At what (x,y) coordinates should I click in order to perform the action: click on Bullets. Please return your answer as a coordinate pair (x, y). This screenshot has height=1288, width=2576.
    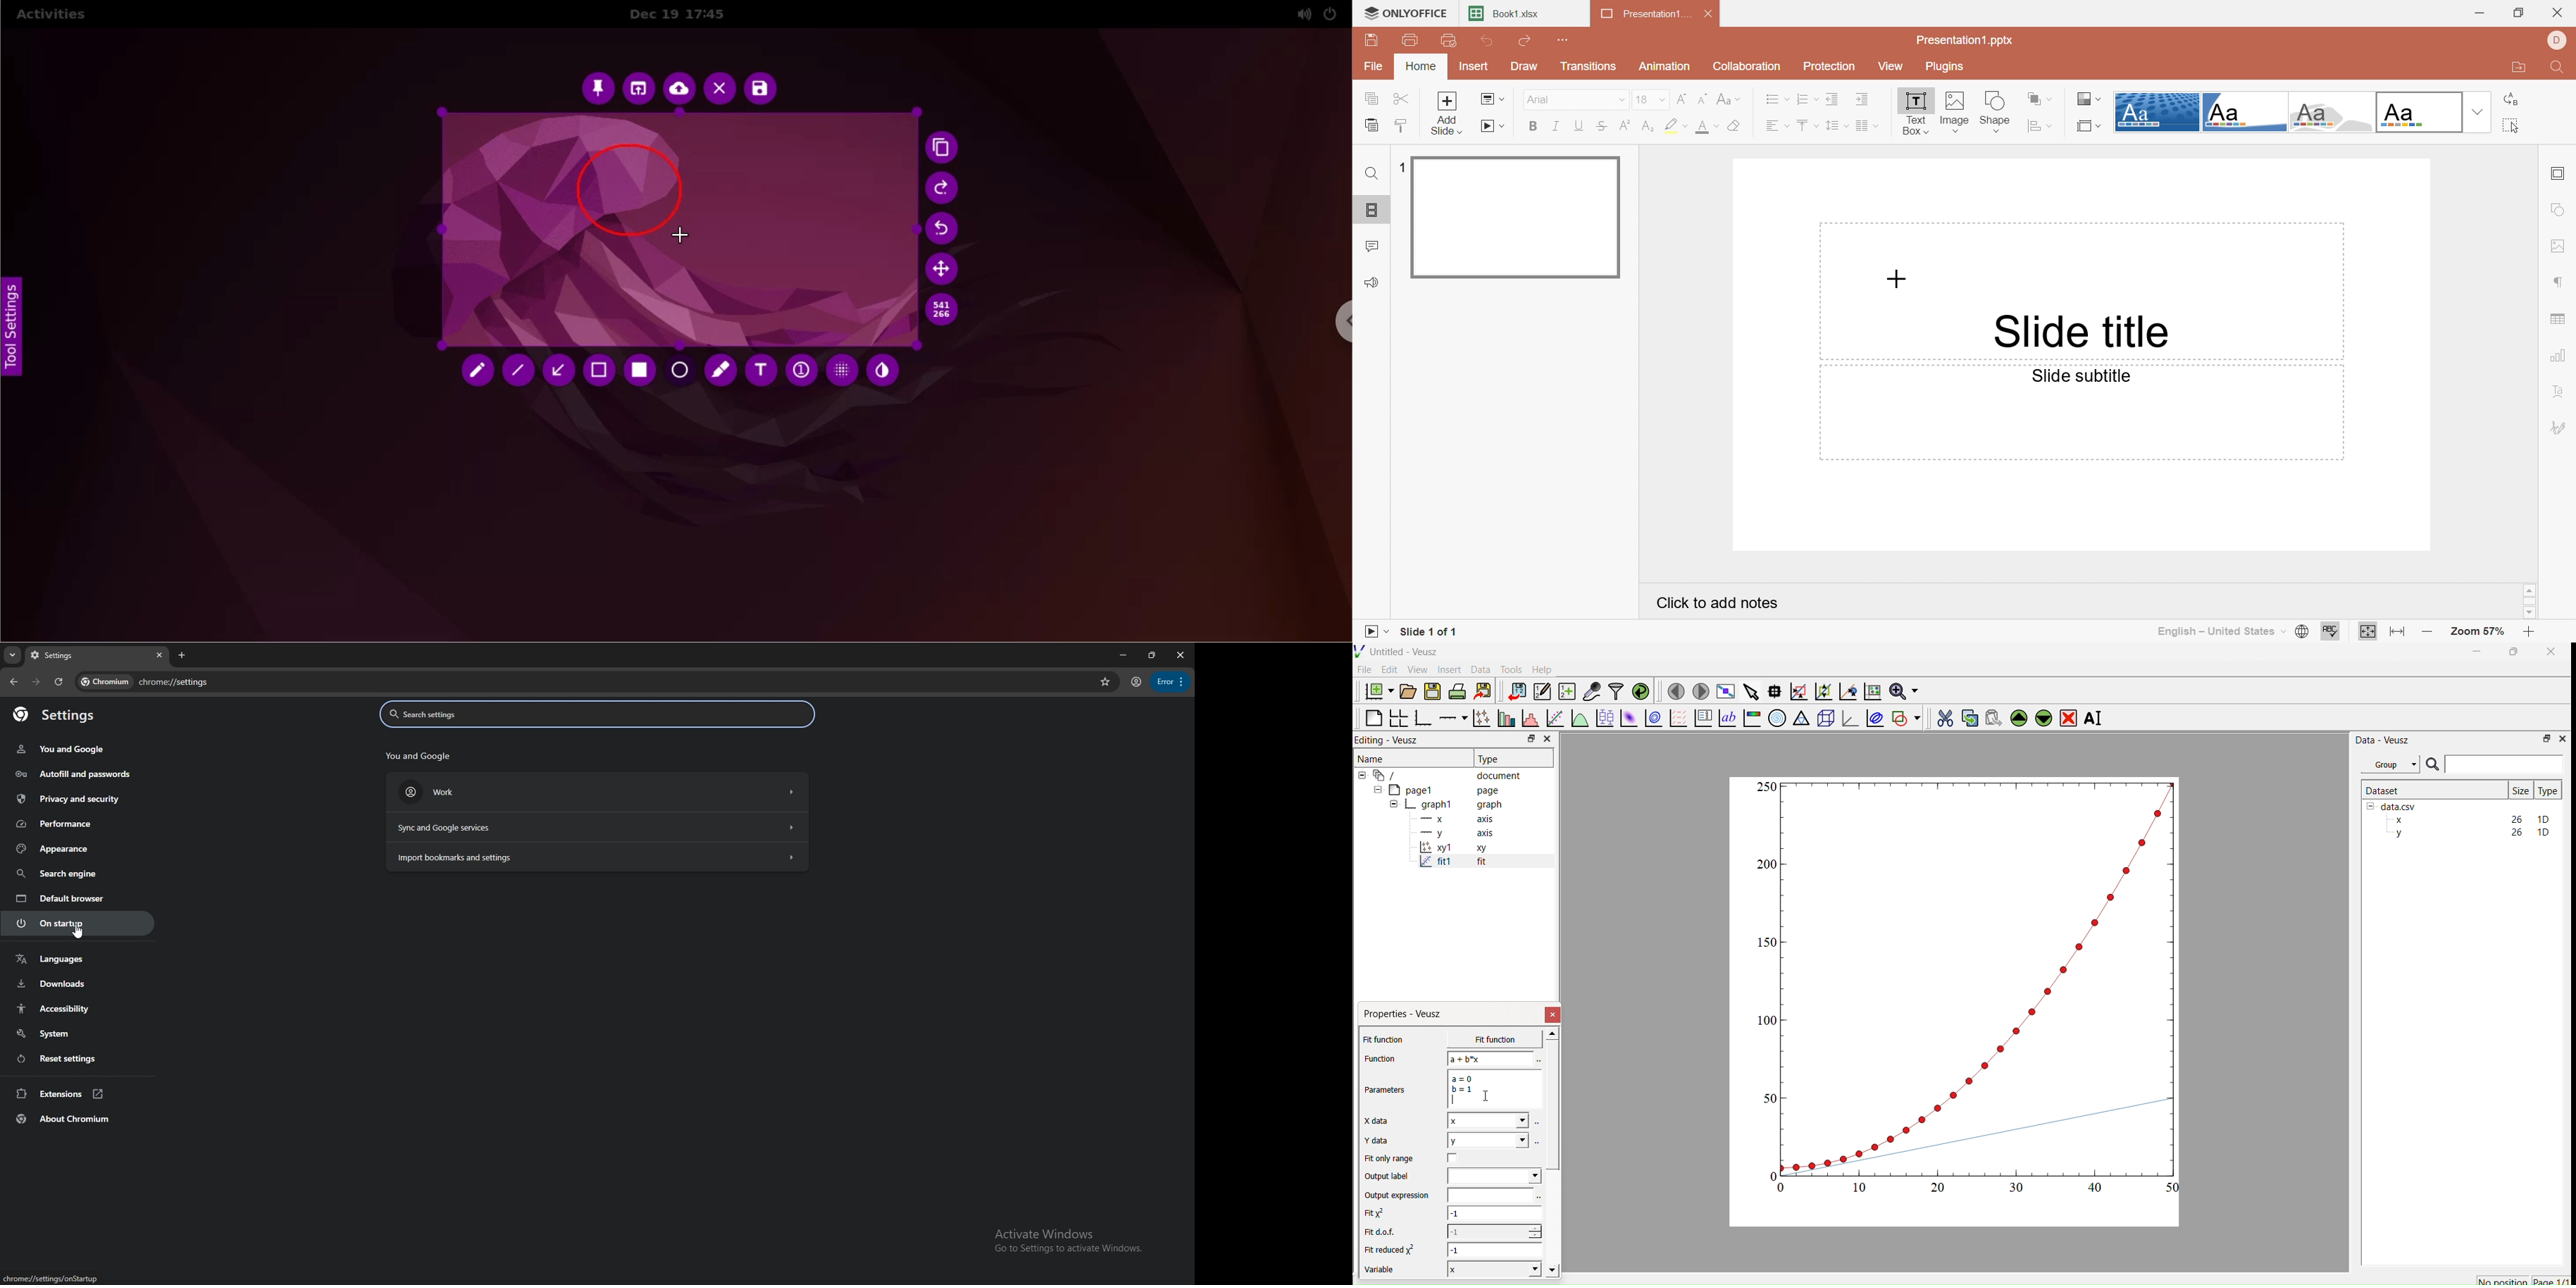
    Looking at the image, I should click on (1776, 100).